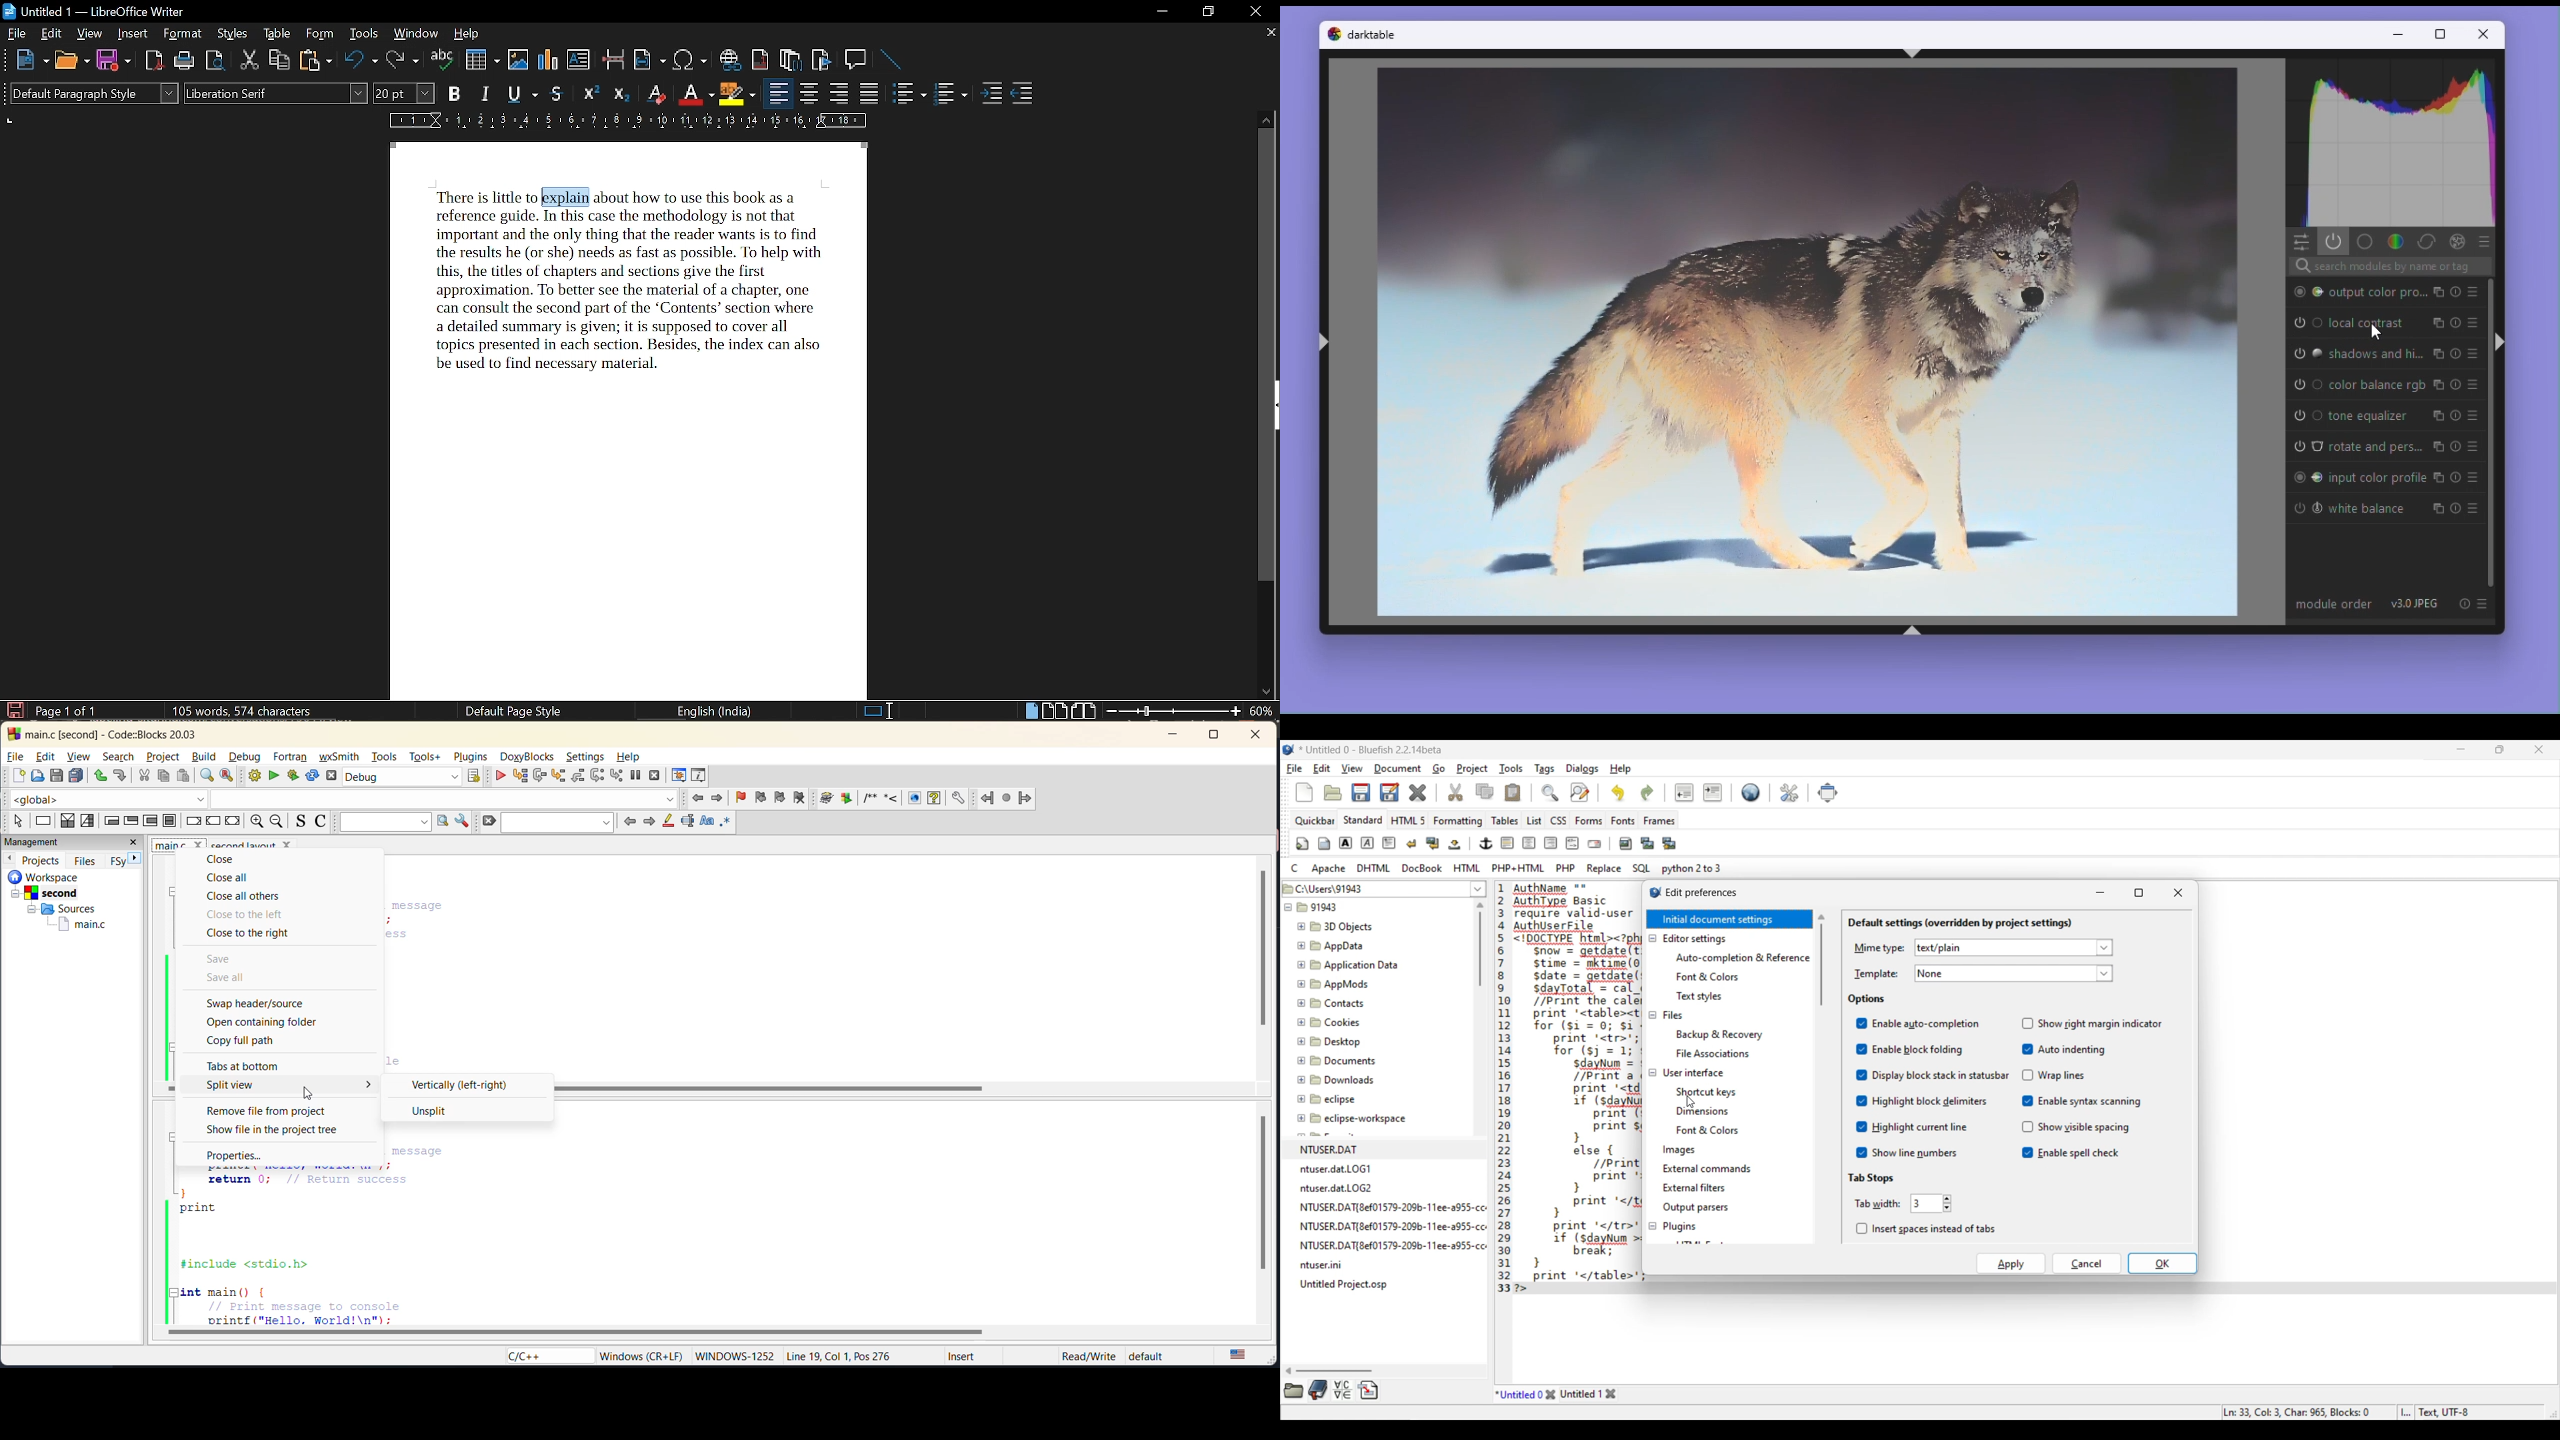 This screenshot has height=1456, width=2576. I want to click on move up, so click(1268, 119).